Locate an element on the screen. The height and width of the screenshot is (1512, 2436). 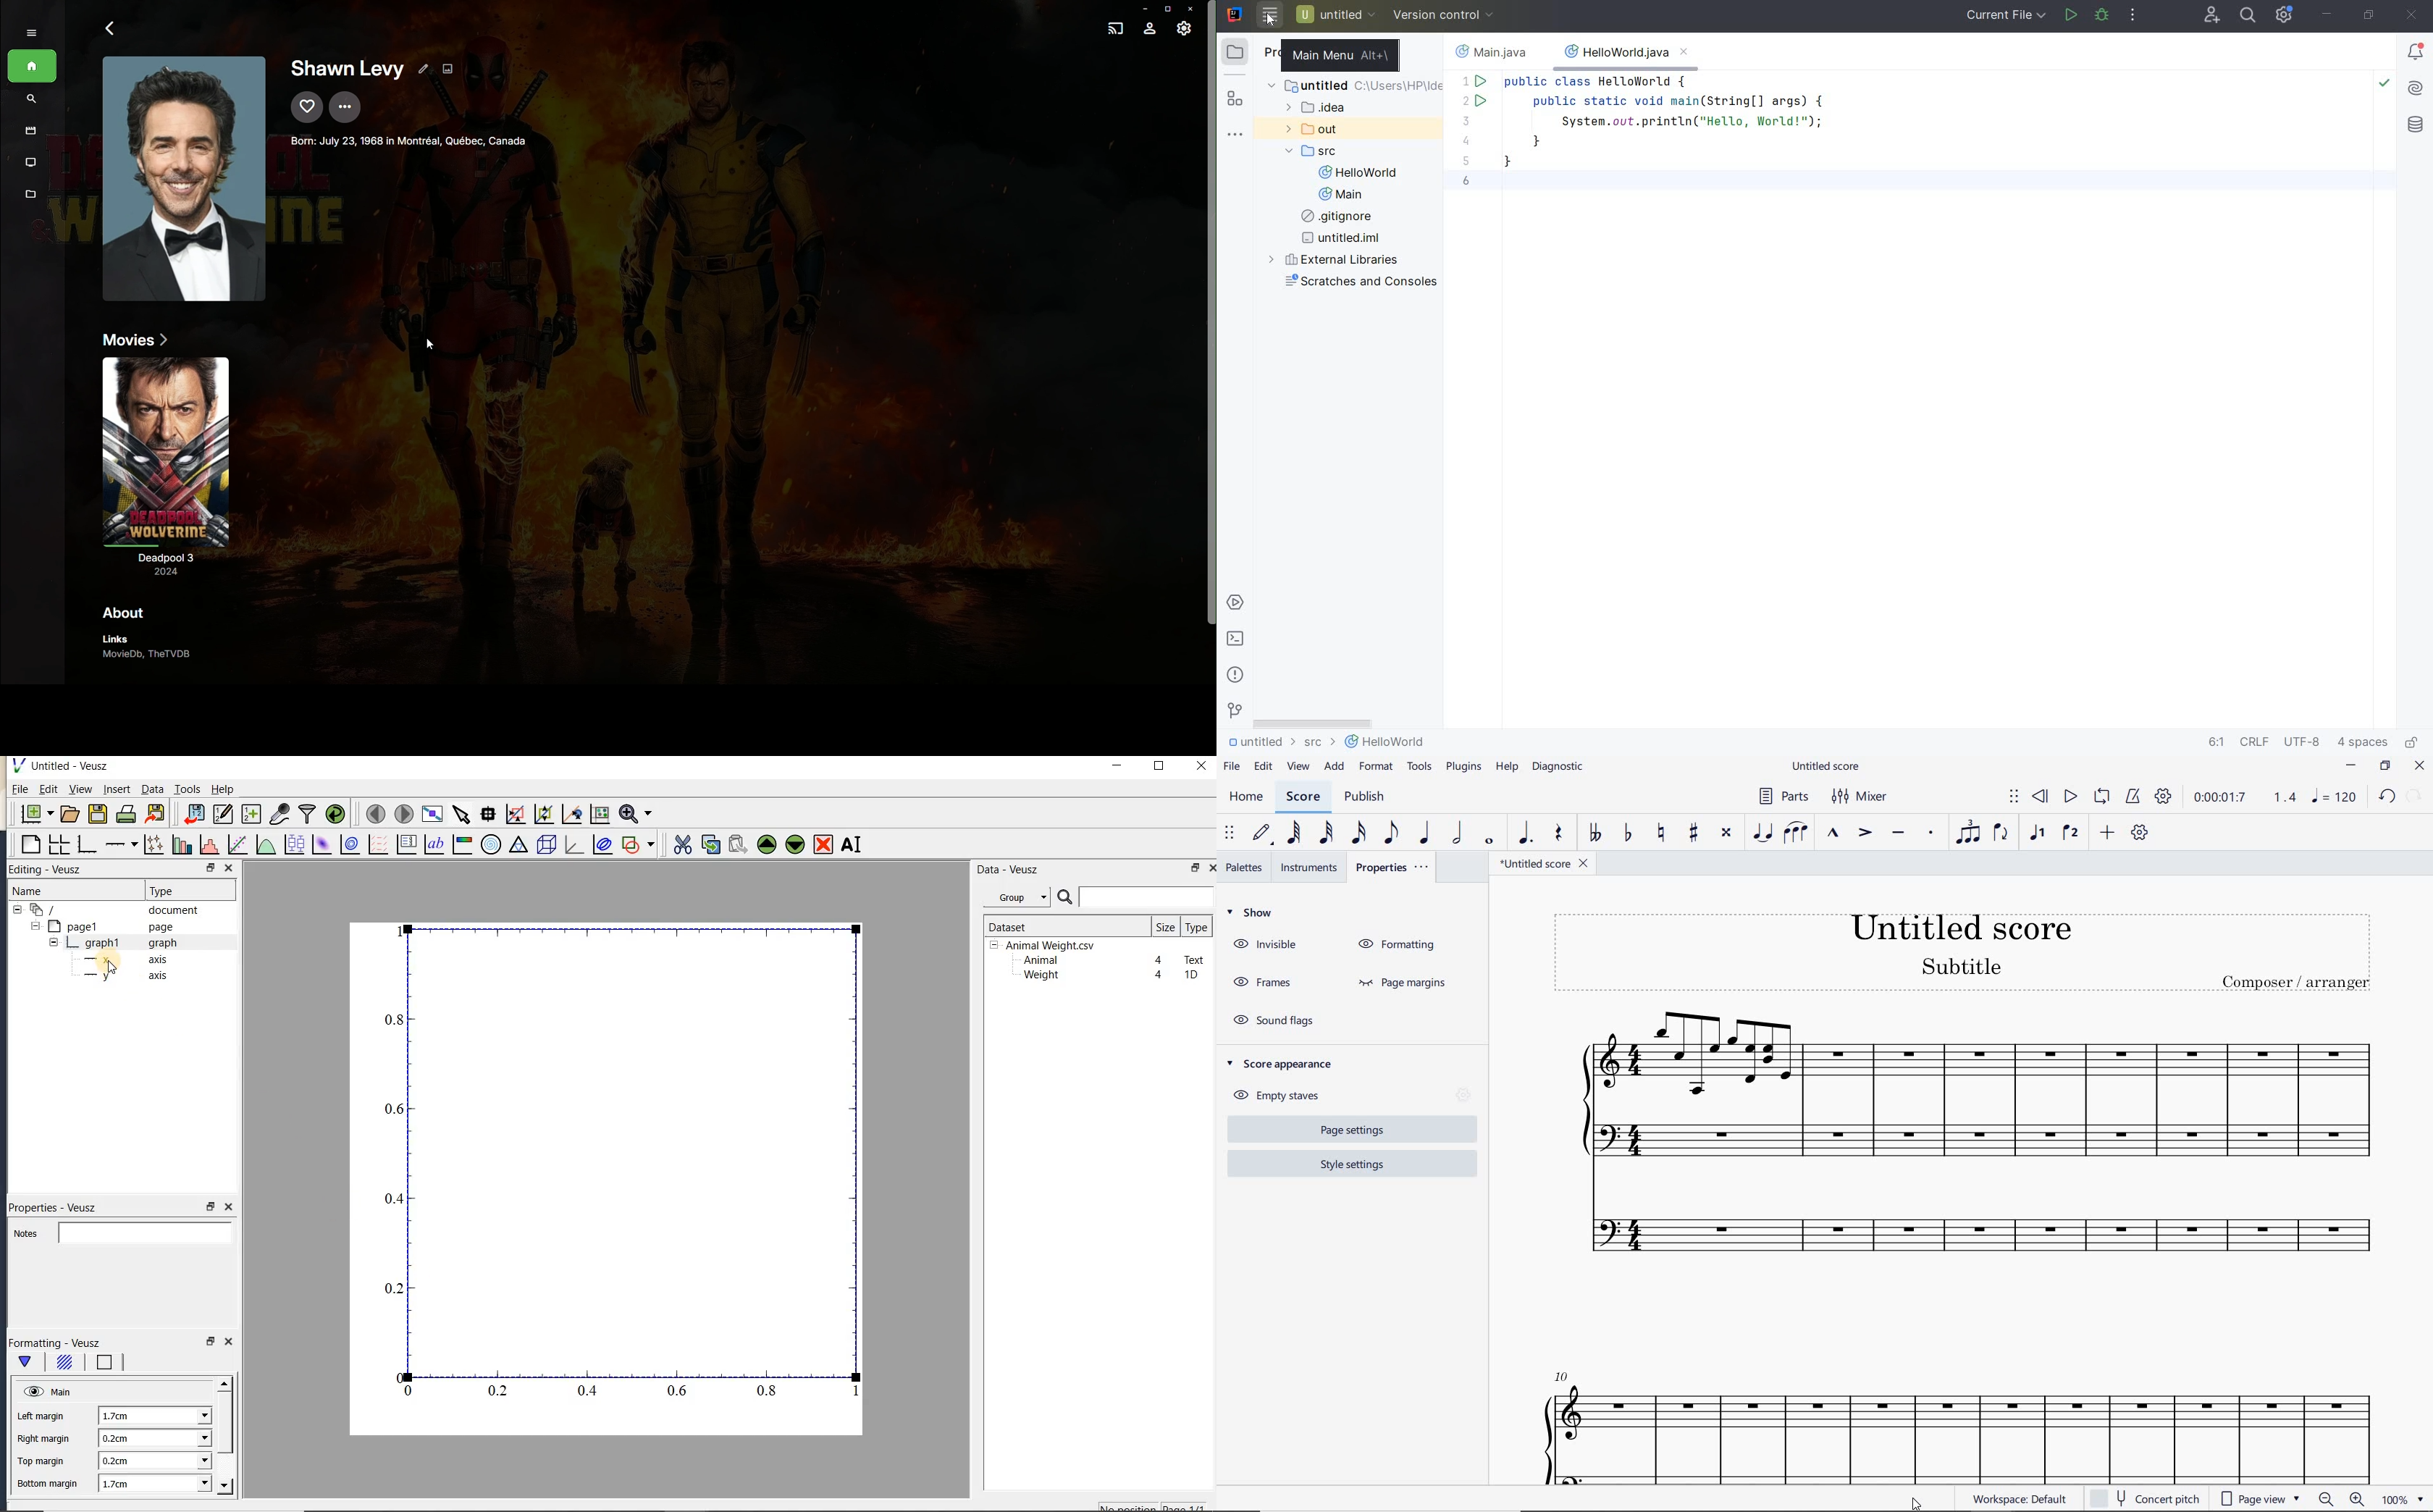
open a document is located at coordinates (68, 814).